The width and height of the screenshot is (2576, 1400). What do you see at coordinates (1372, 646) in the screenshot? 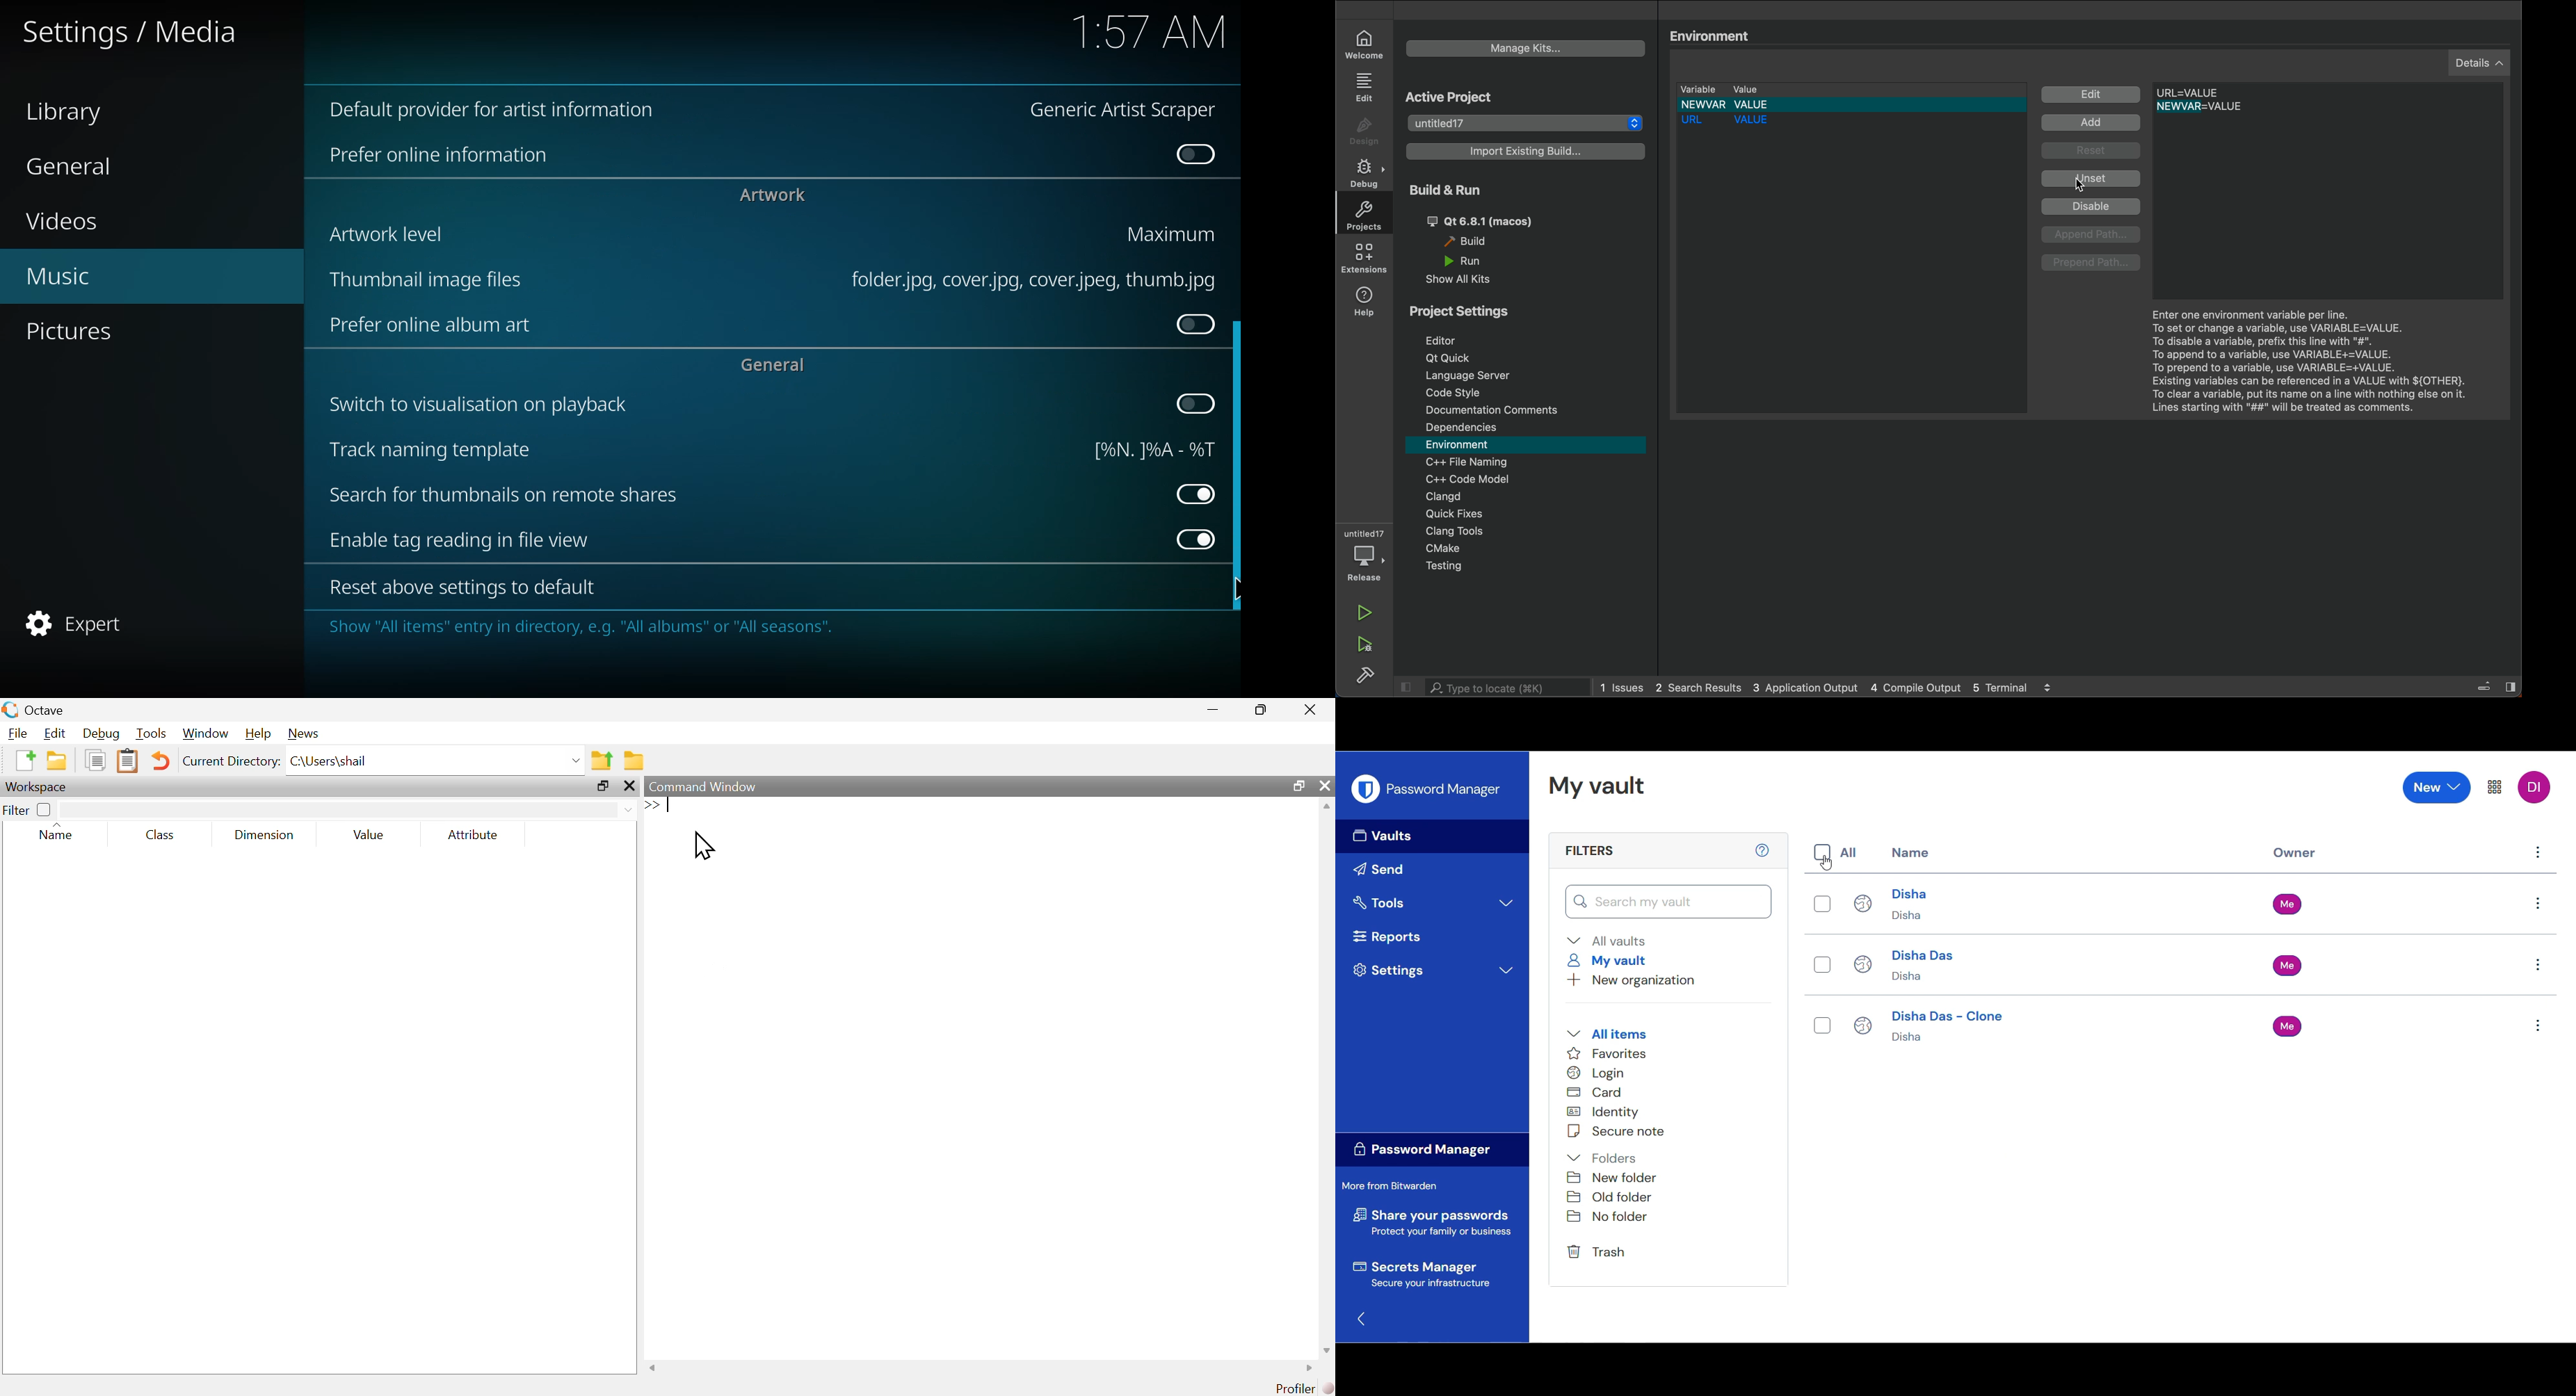
I see `run and debug` at bounding box center [1372, 646].